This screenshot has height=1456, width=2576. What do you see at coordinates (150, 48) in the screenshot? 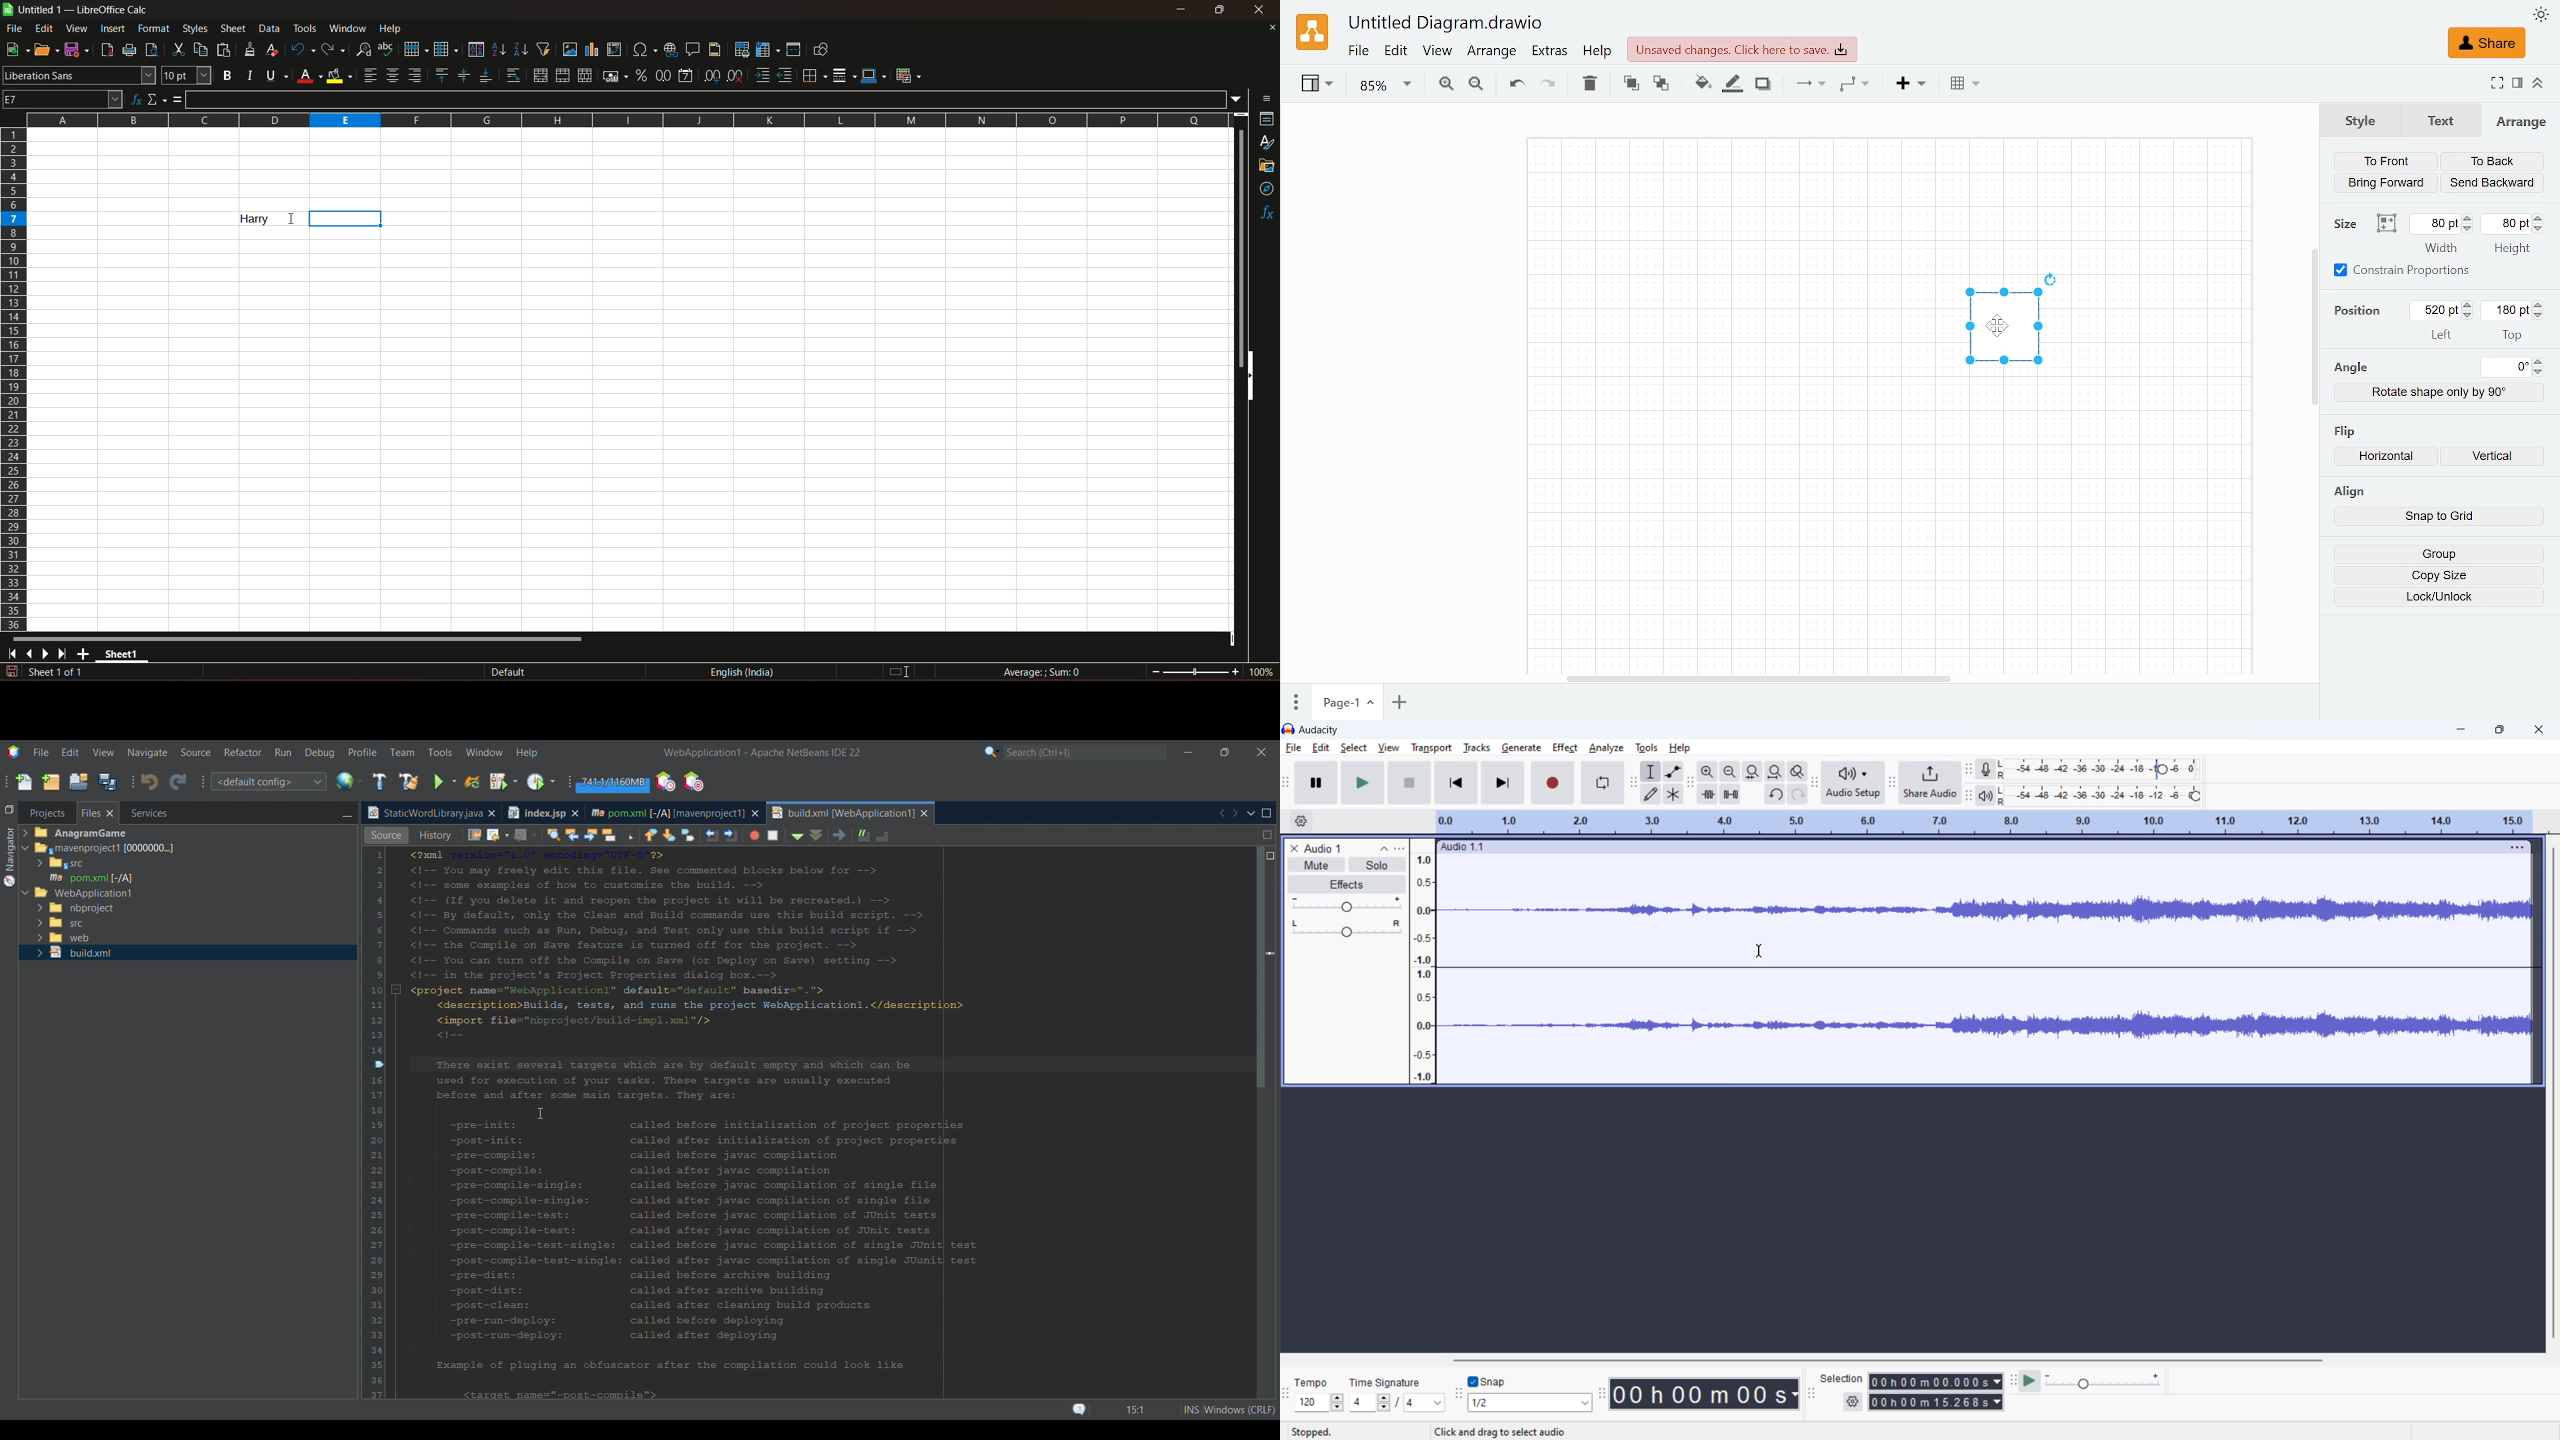
I see `toggle print preview` at bounding box center [150, 48].